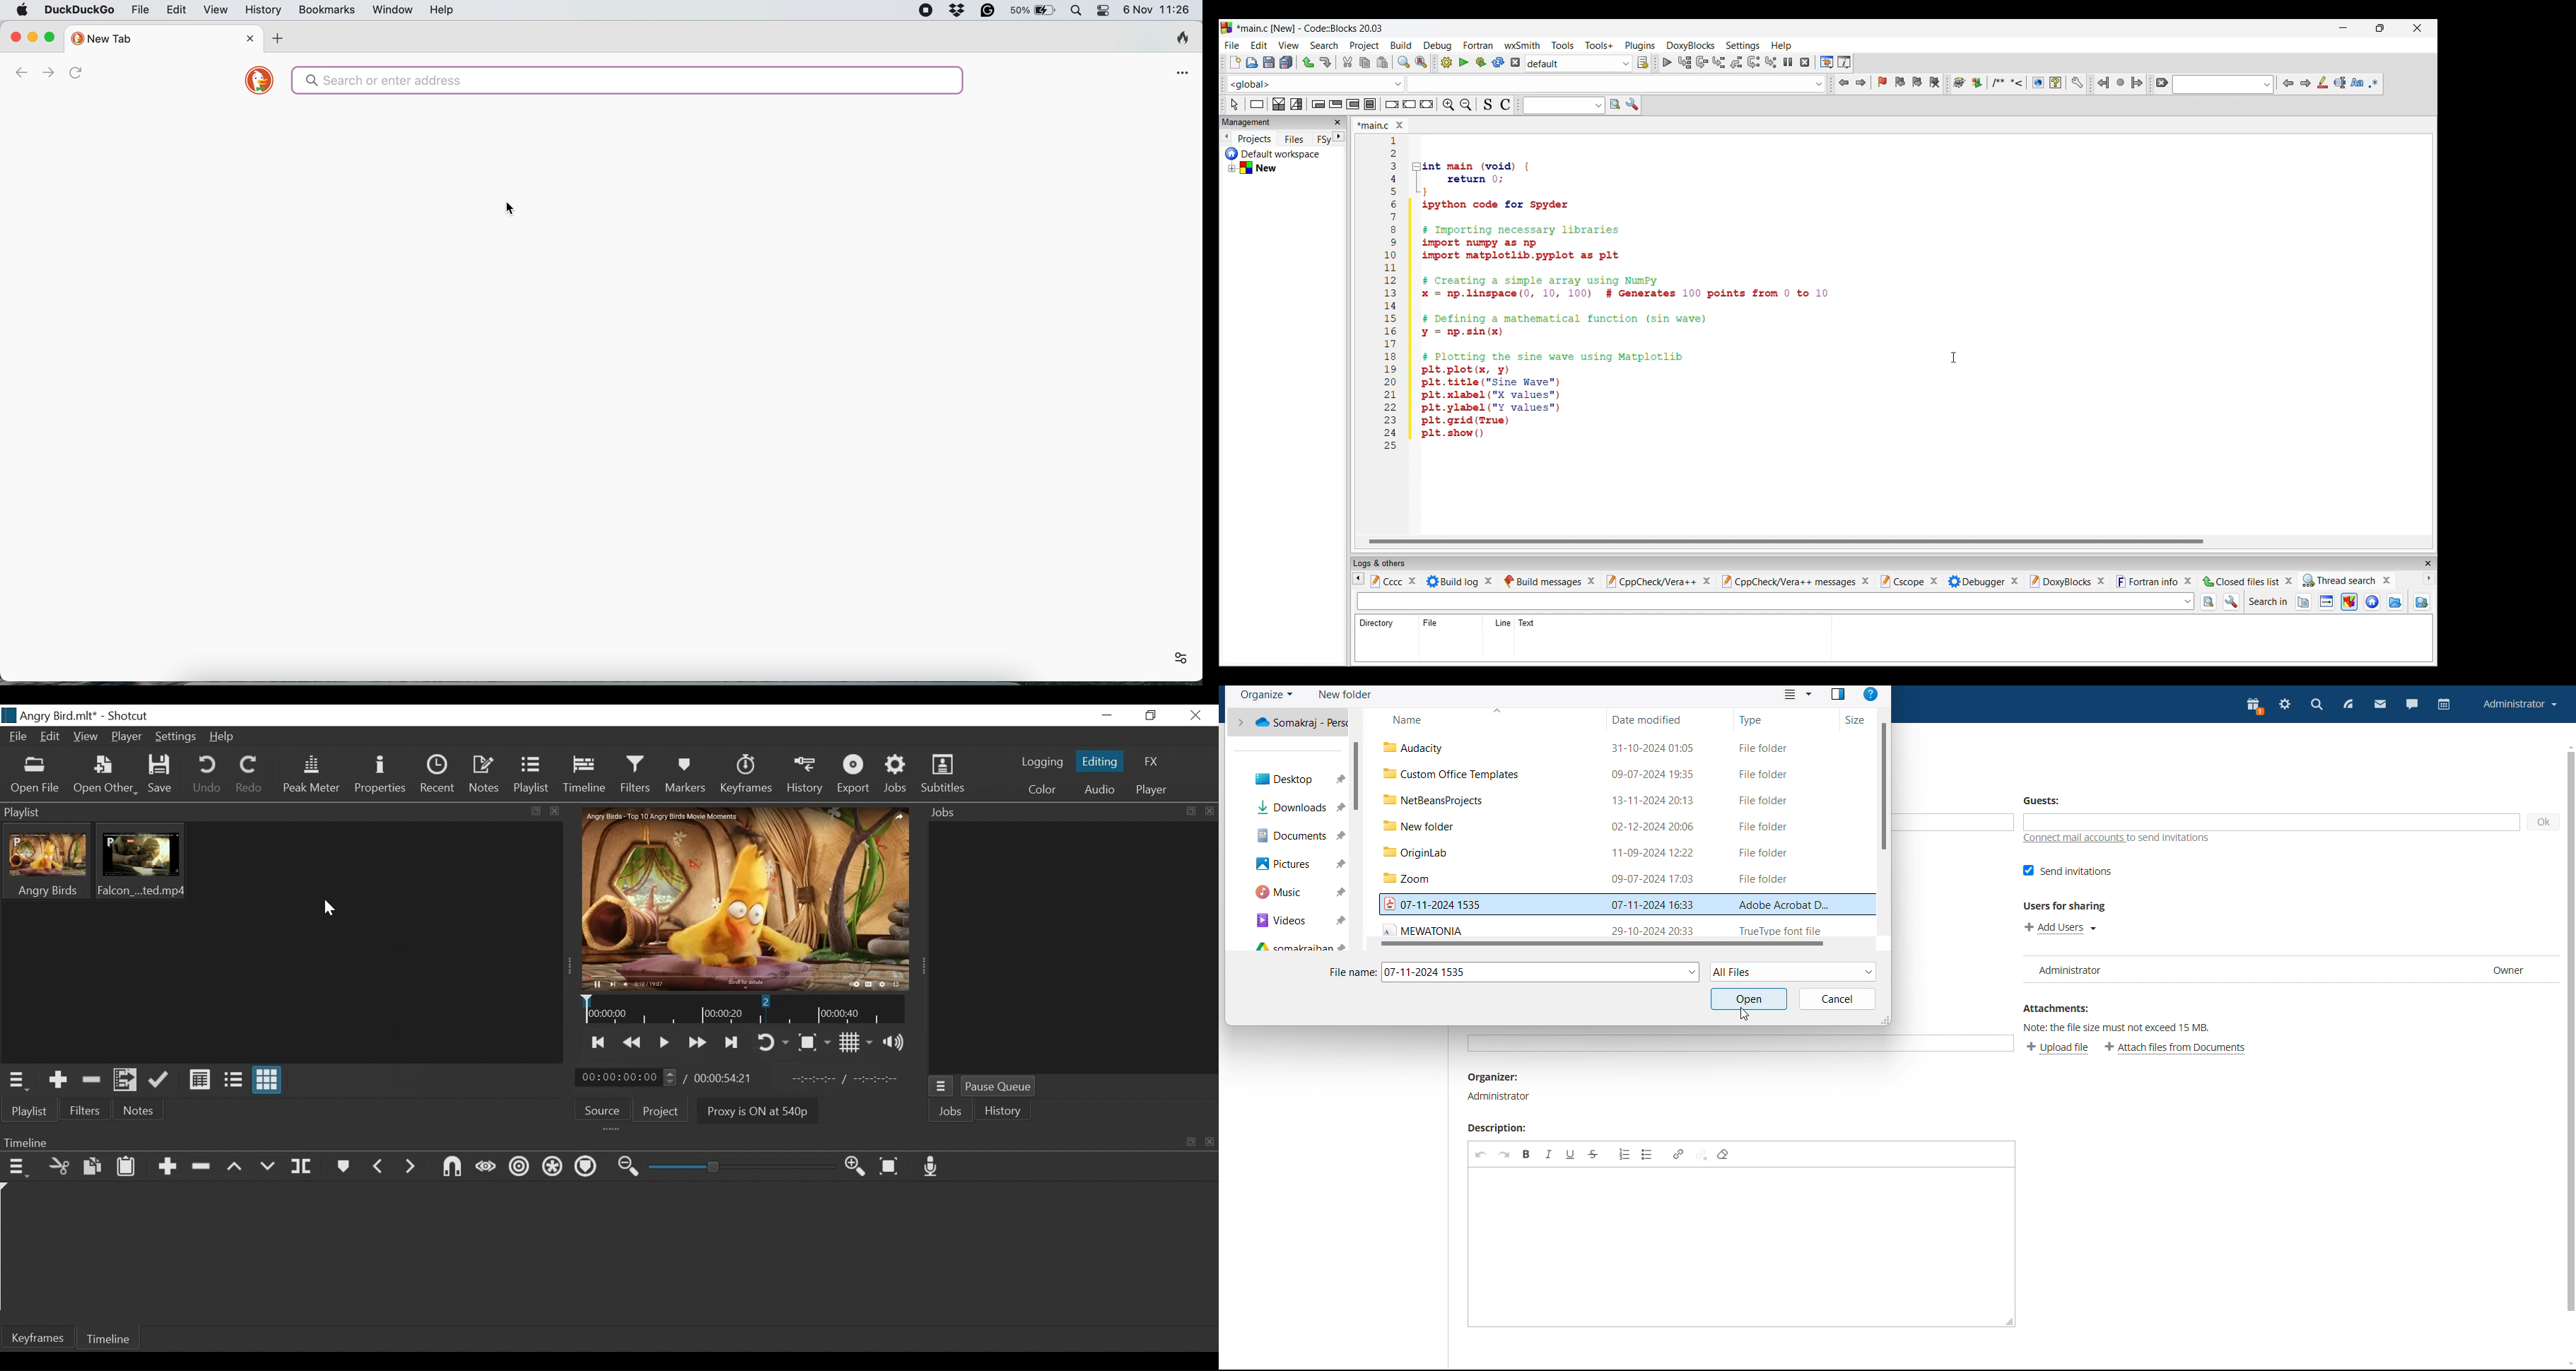  I want to click on In point, so click(848, 1080).